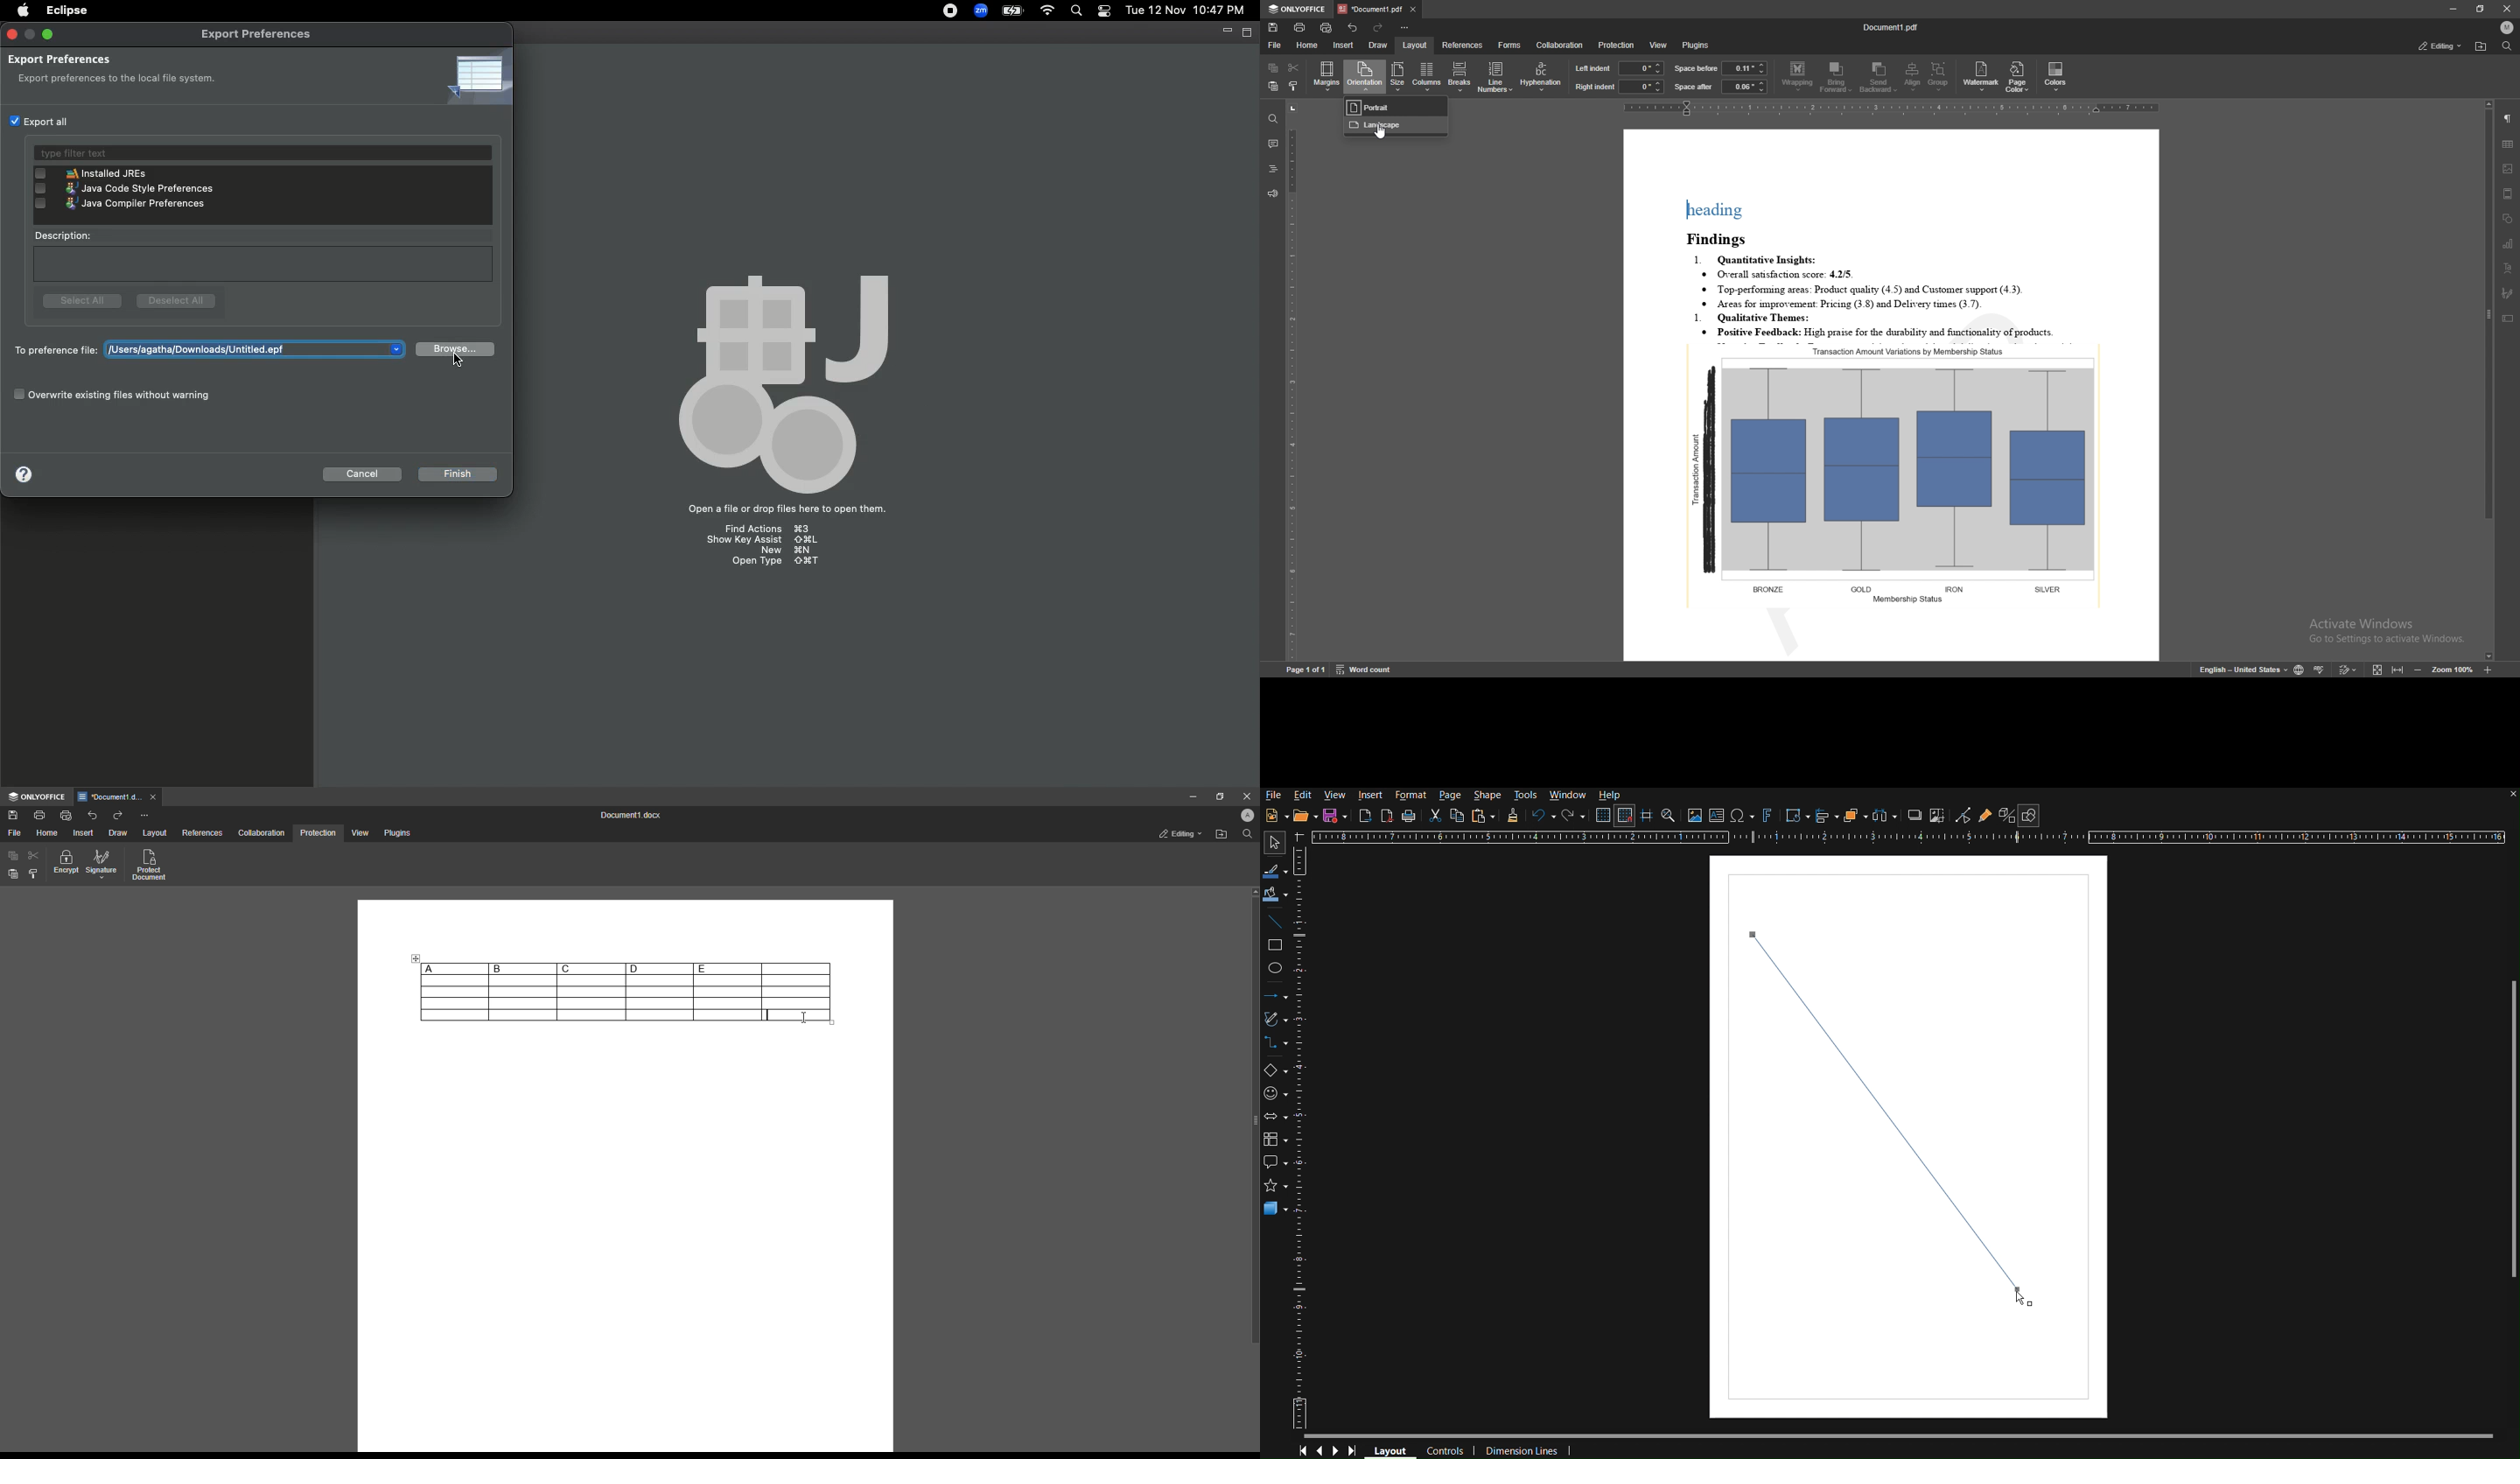 The image size is (2520, 1484). I want to click on headings, so click(1272, 168).